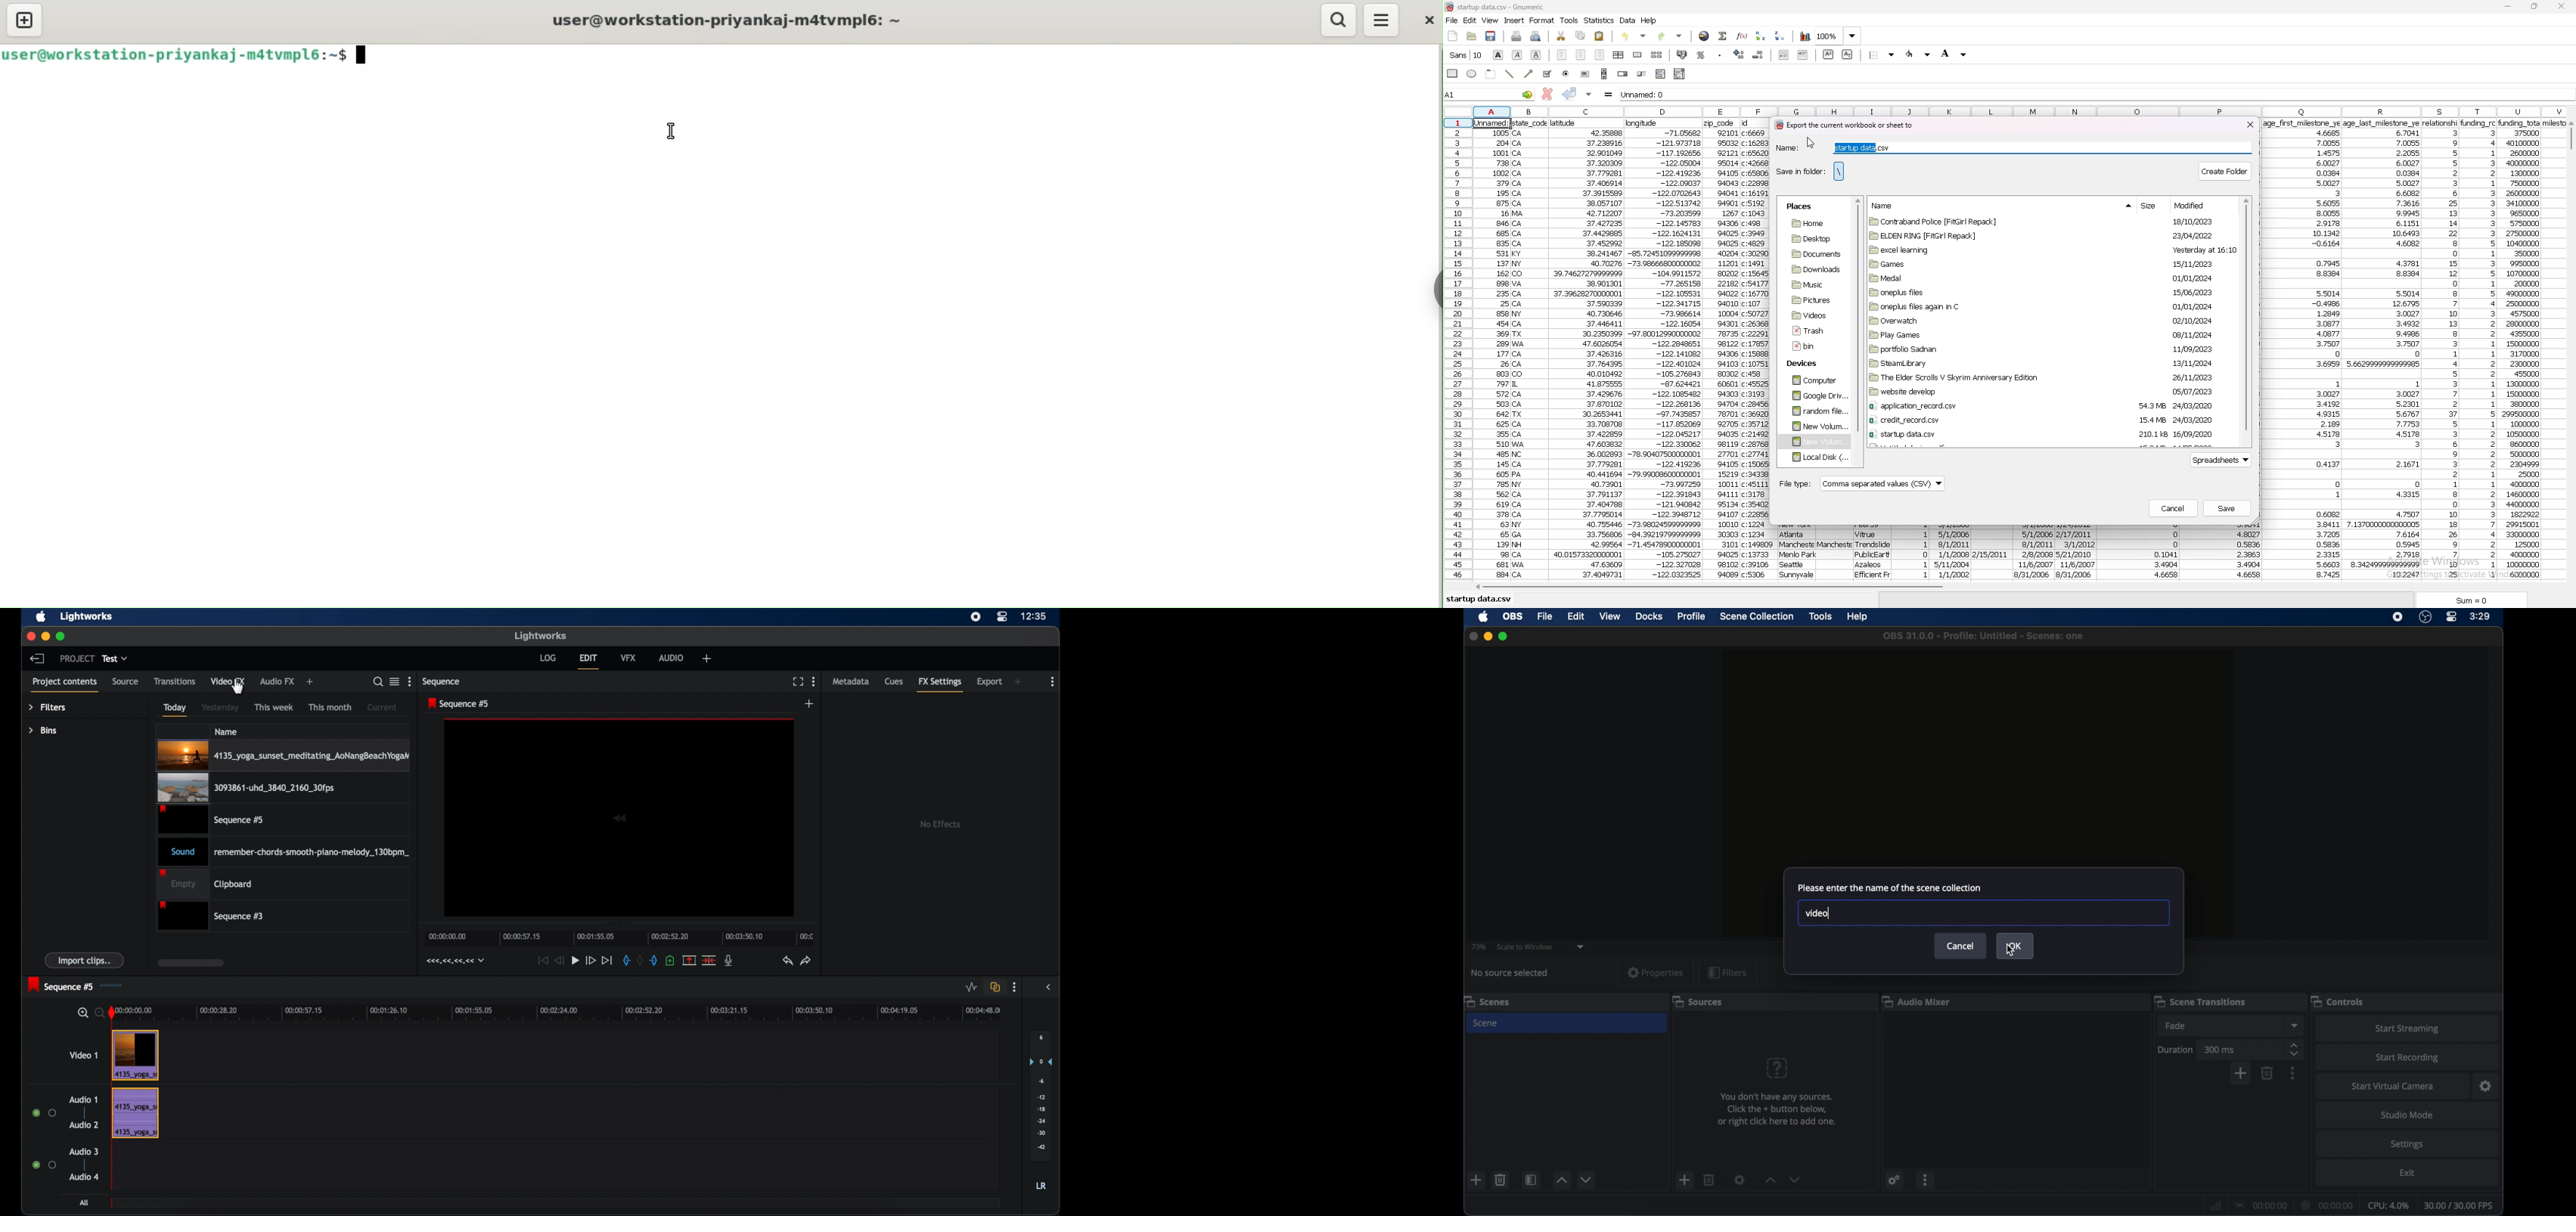 The image size is (2576, 1232). What do you see at coordinates (619, 818) in the screenshot?
I see `video icon` at bounding box center [619, 818].